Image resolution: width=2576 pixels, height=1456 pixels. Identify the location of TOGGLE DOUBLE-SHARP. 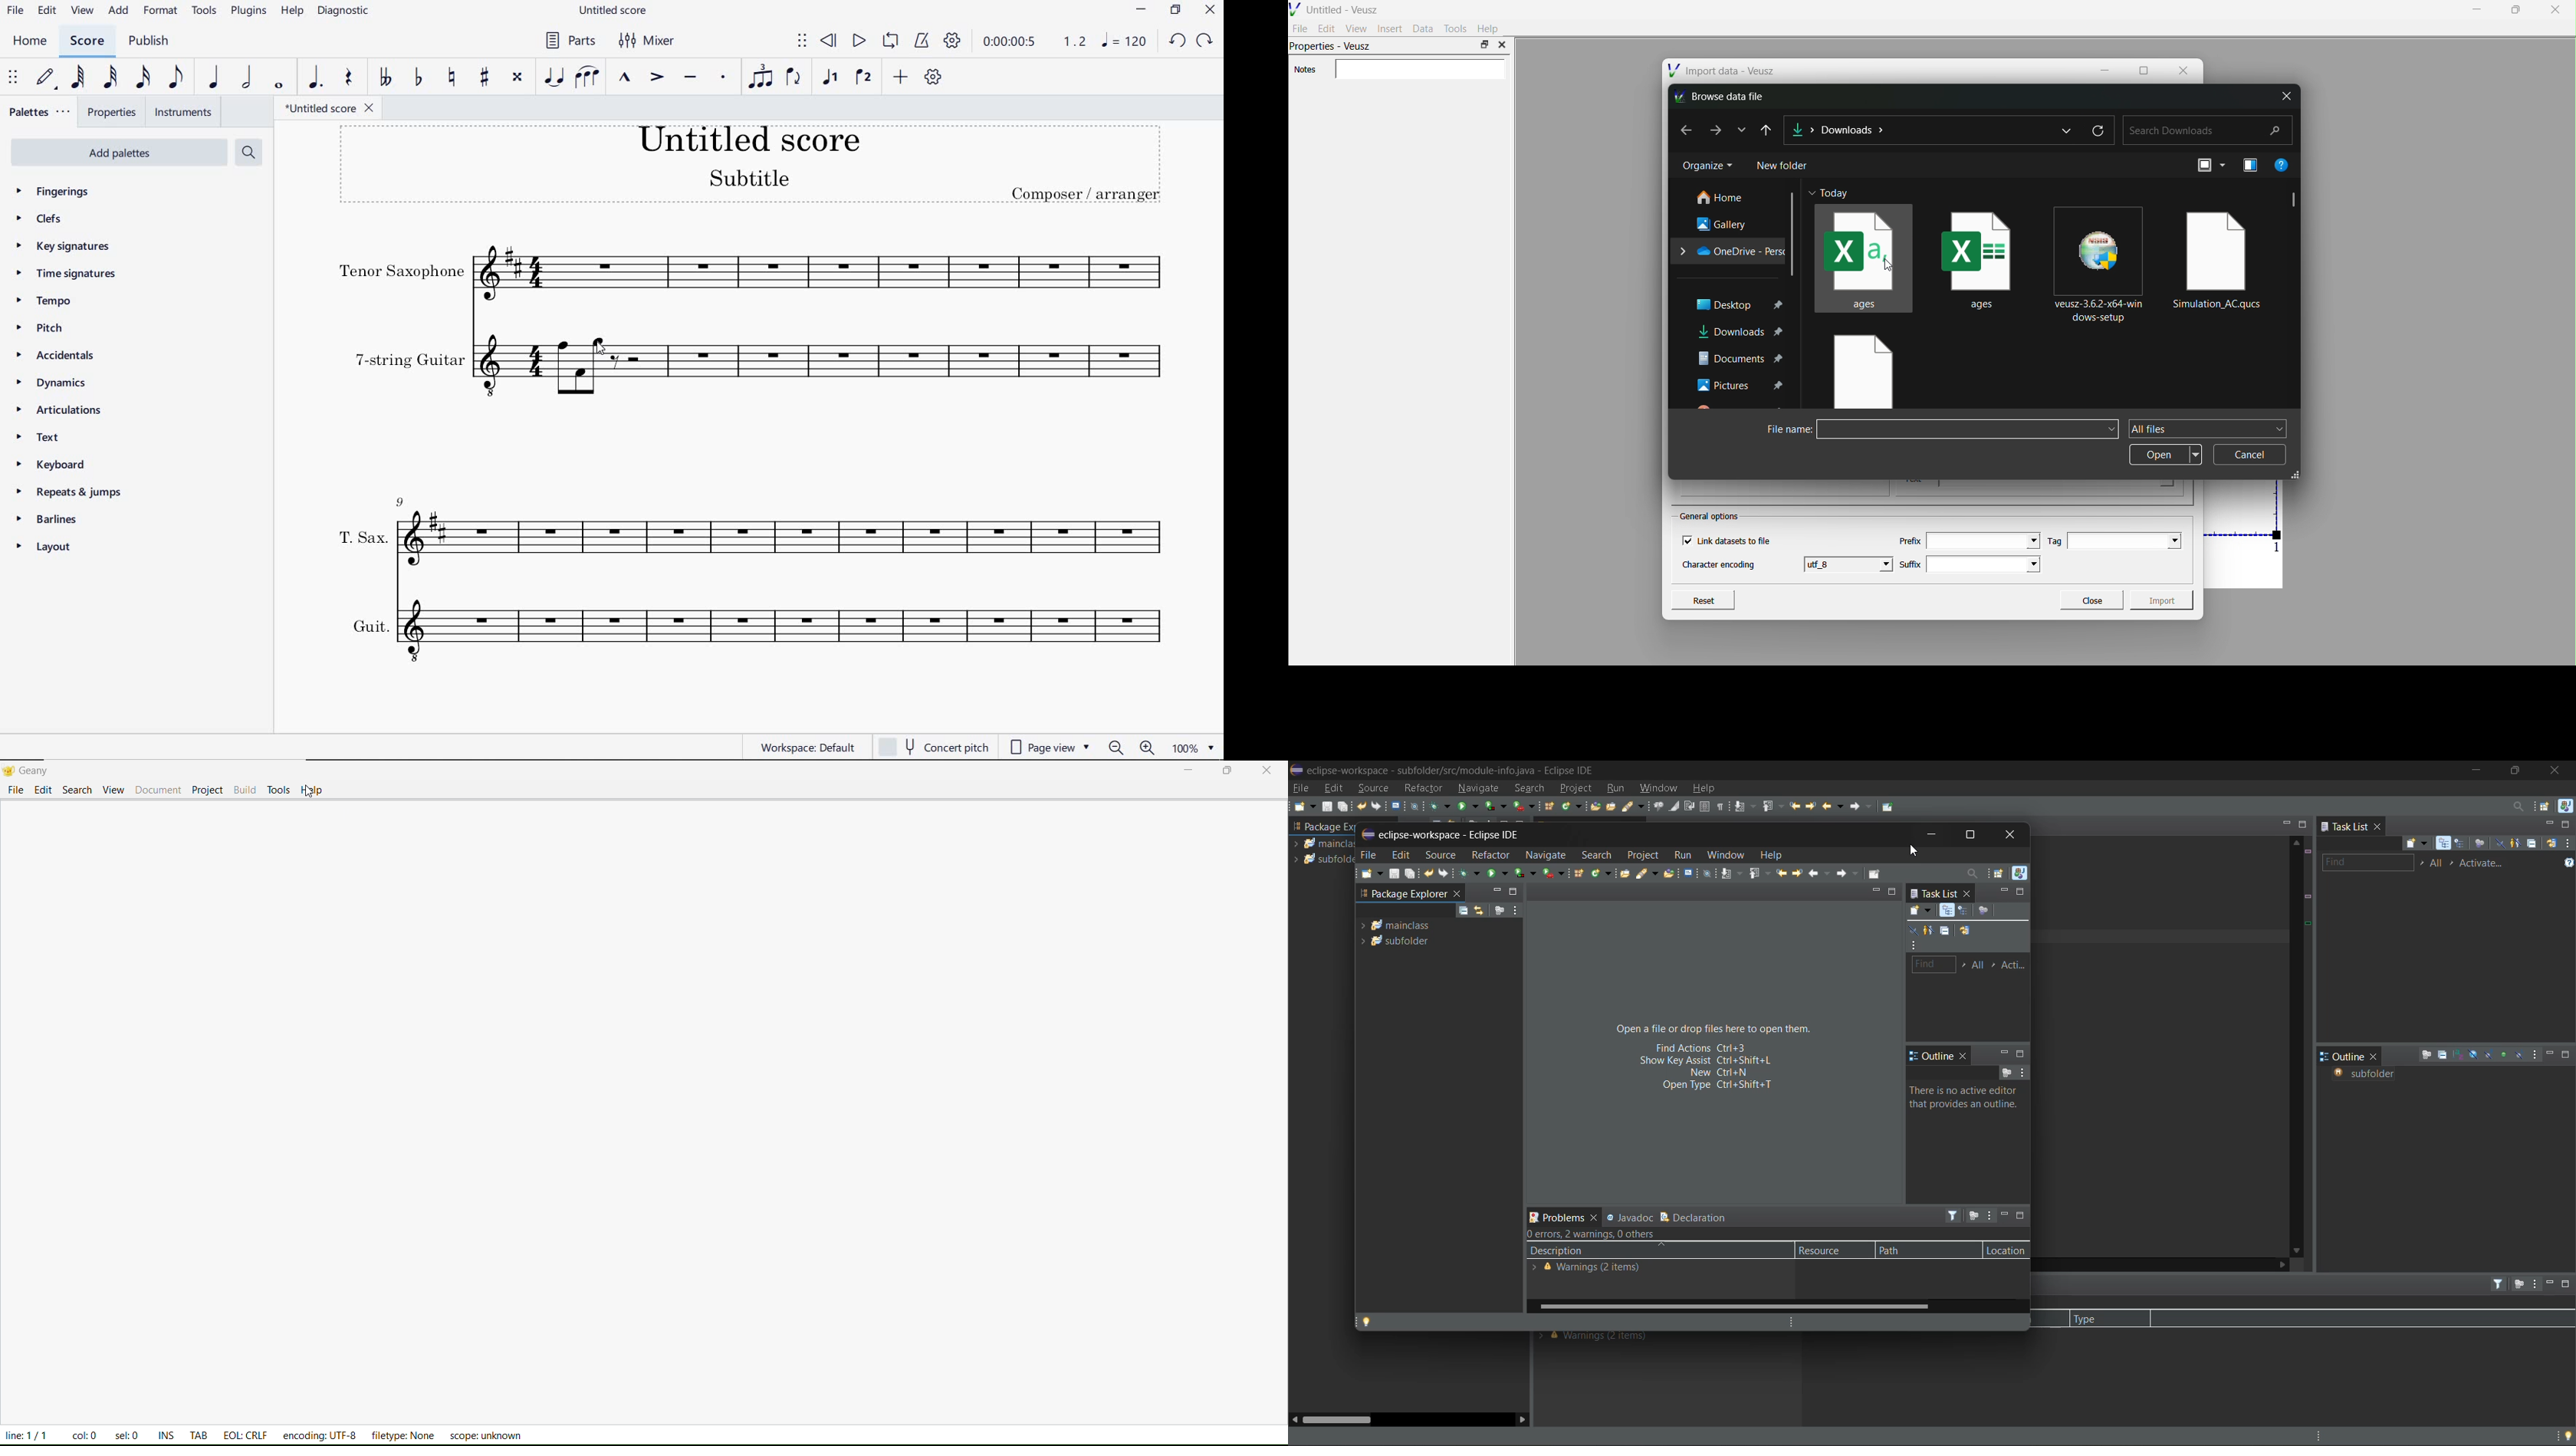
(519, 76).